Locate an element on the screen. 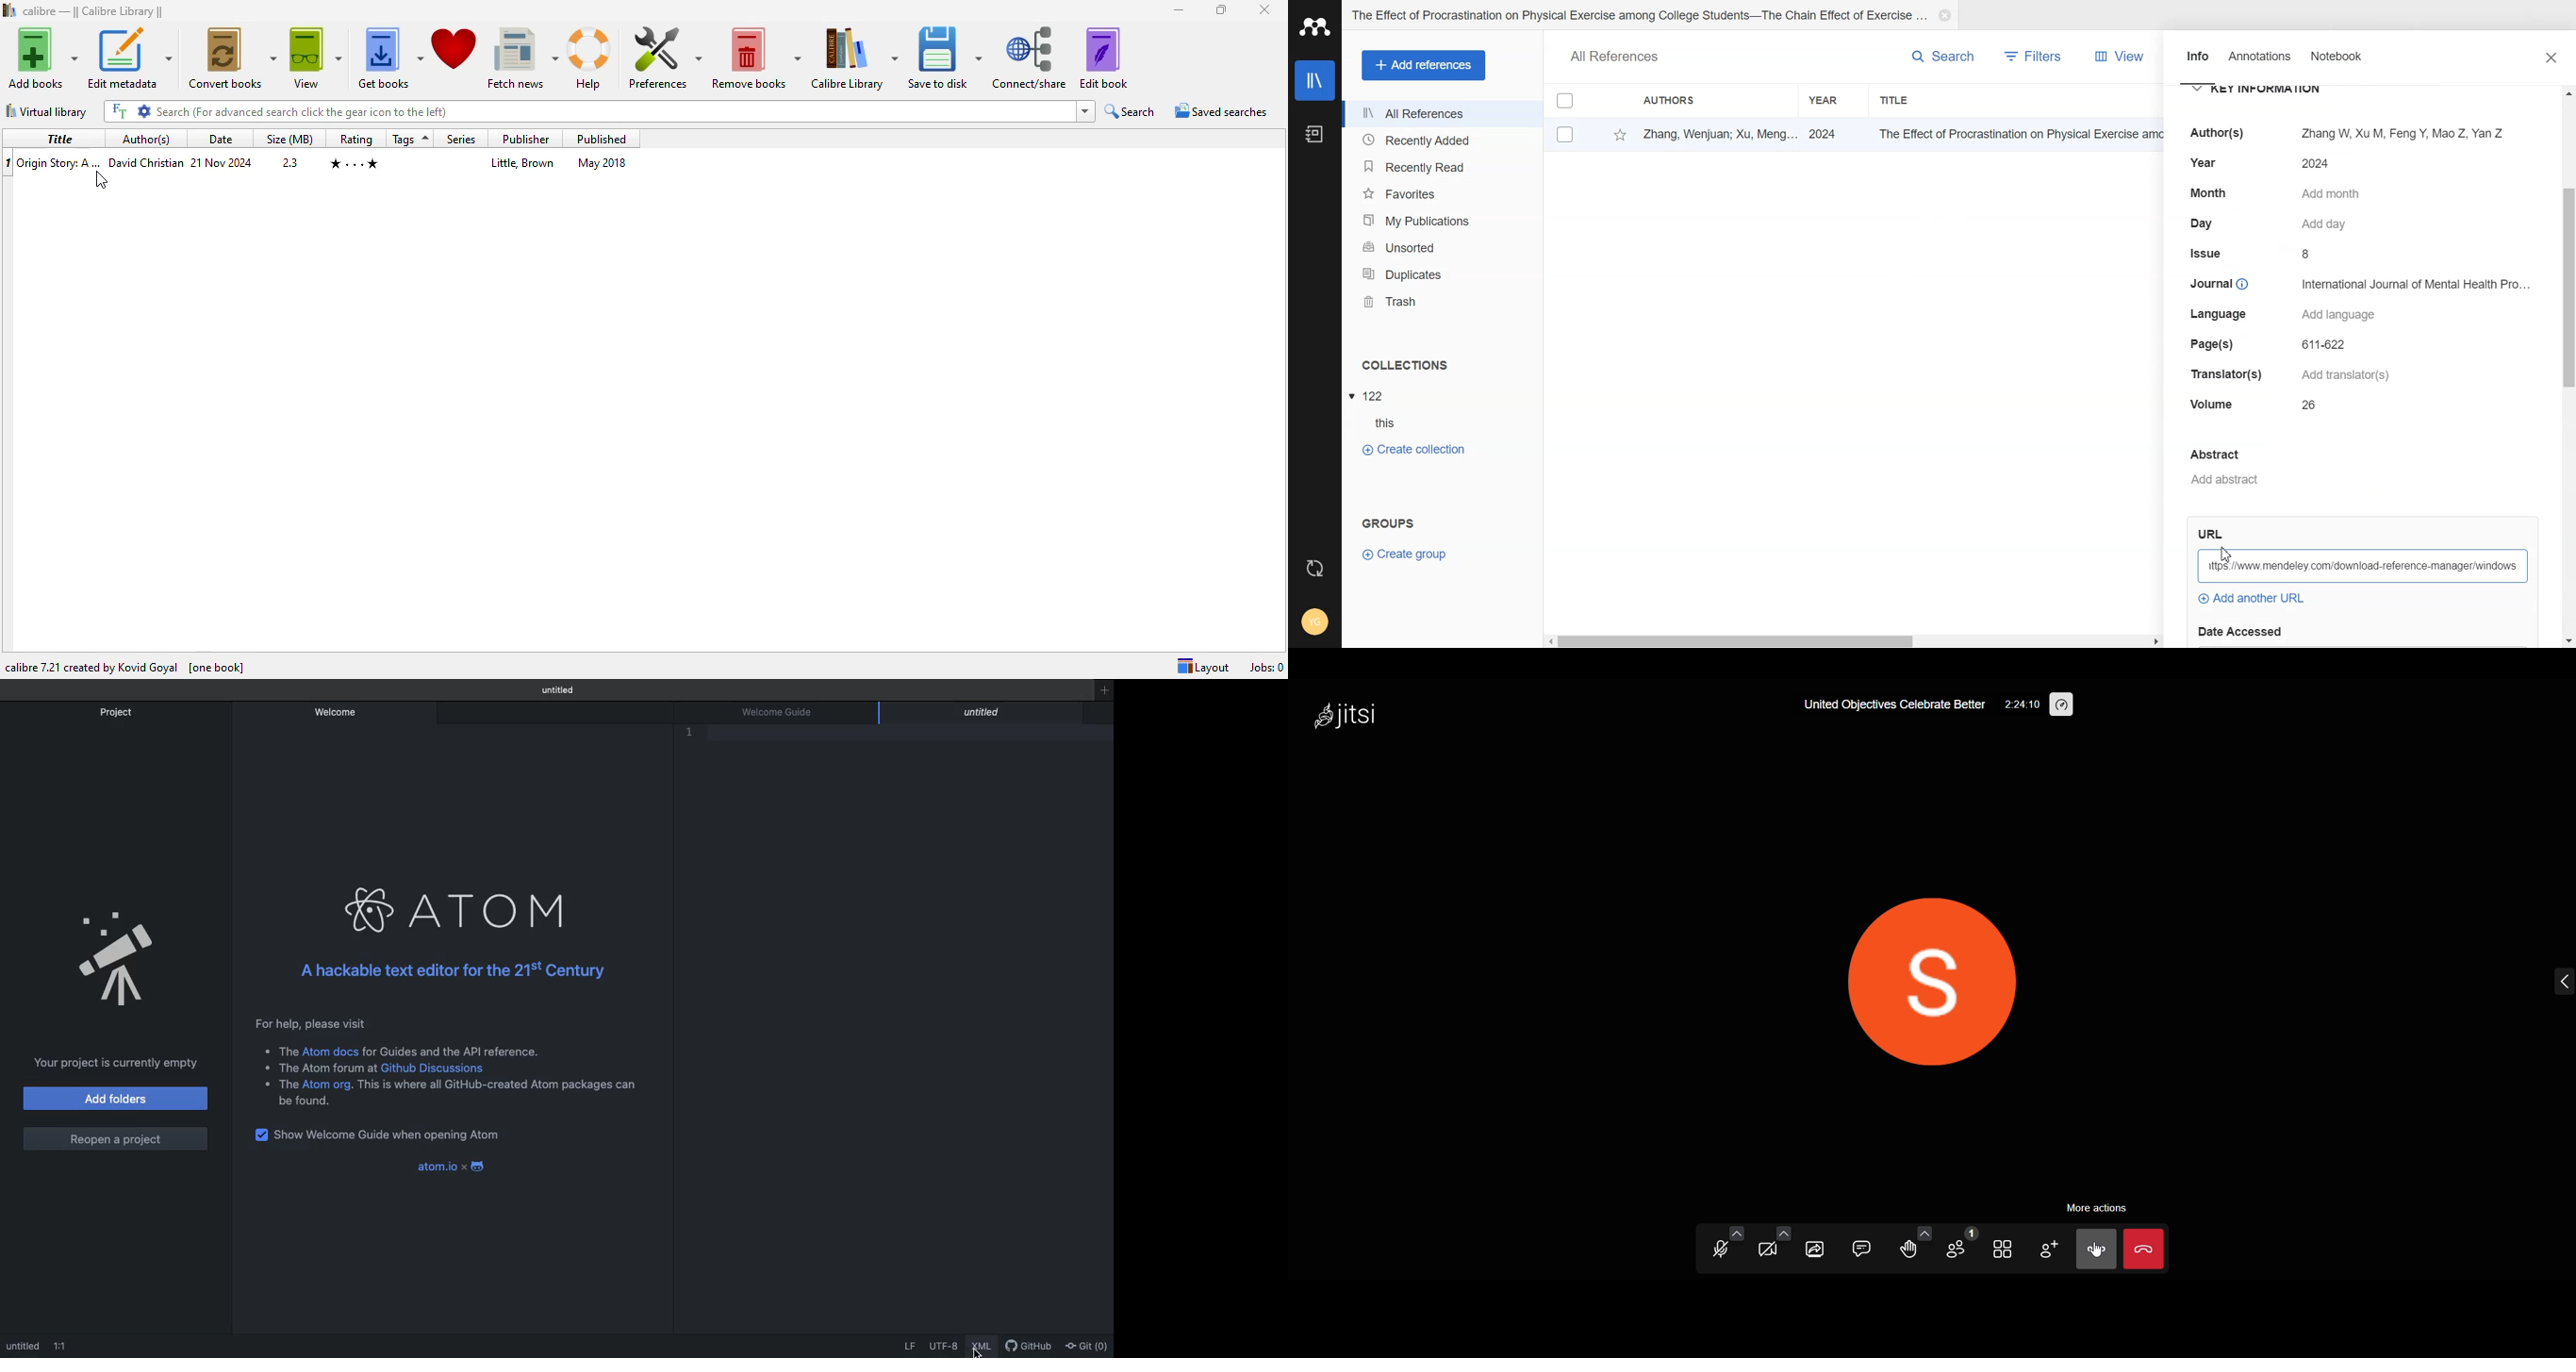  Year 2024 is located at coordinates (2257, 164).